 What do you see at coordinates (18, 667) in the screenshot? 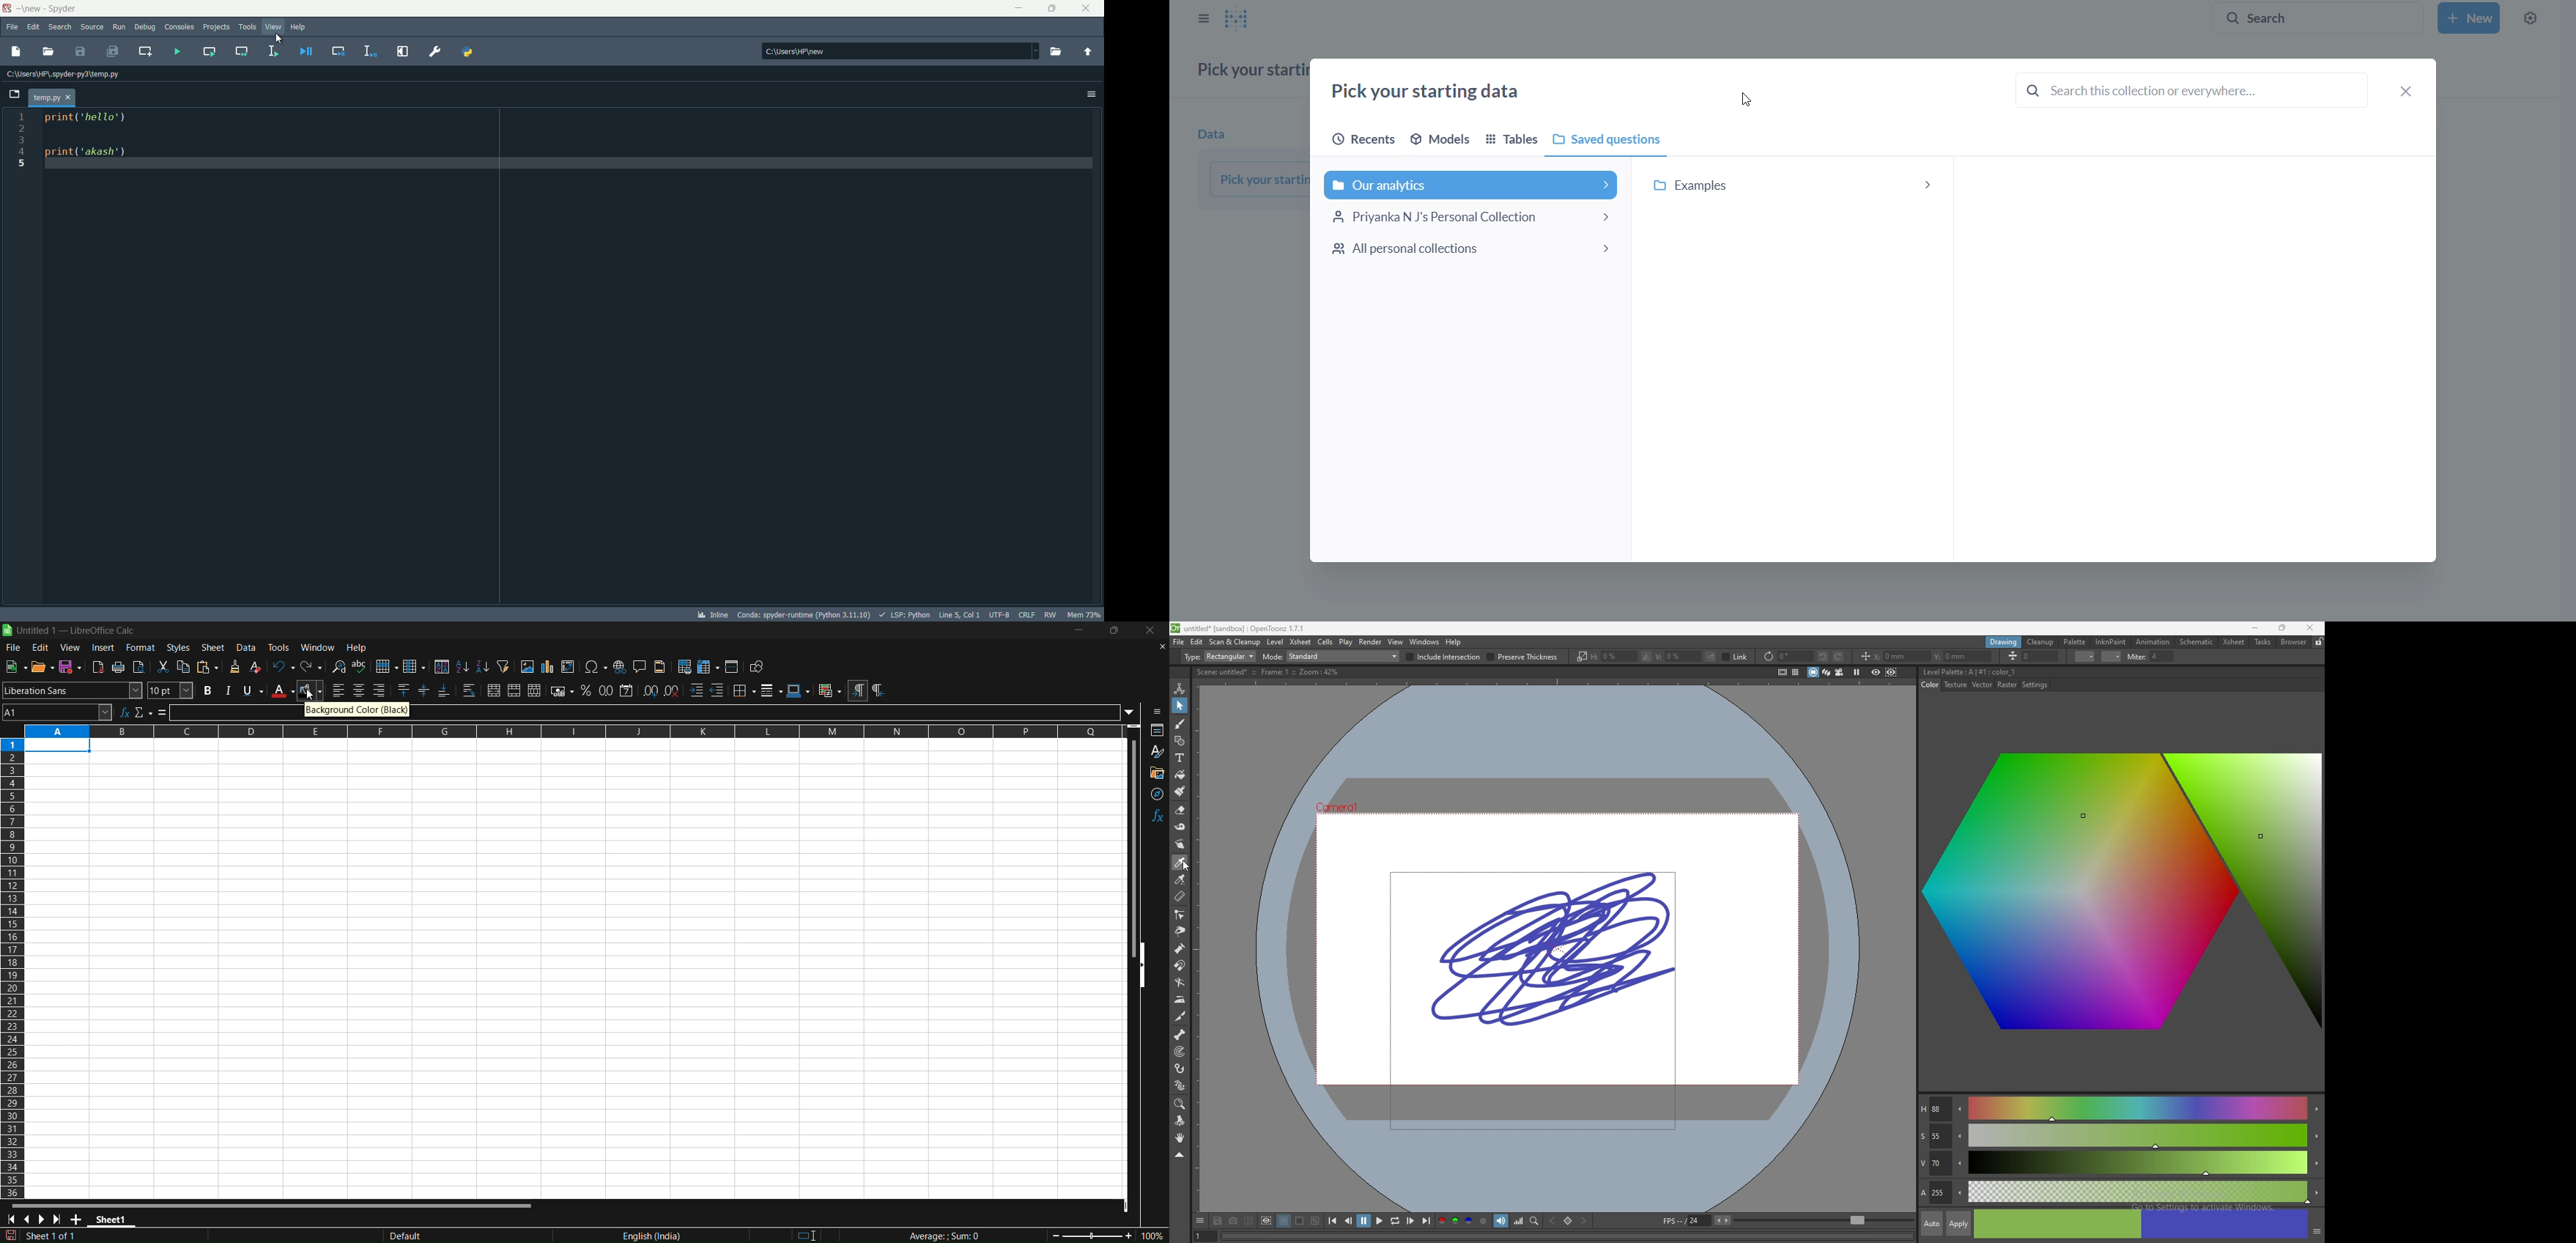
I see `new` at bounding box center [18, 667].